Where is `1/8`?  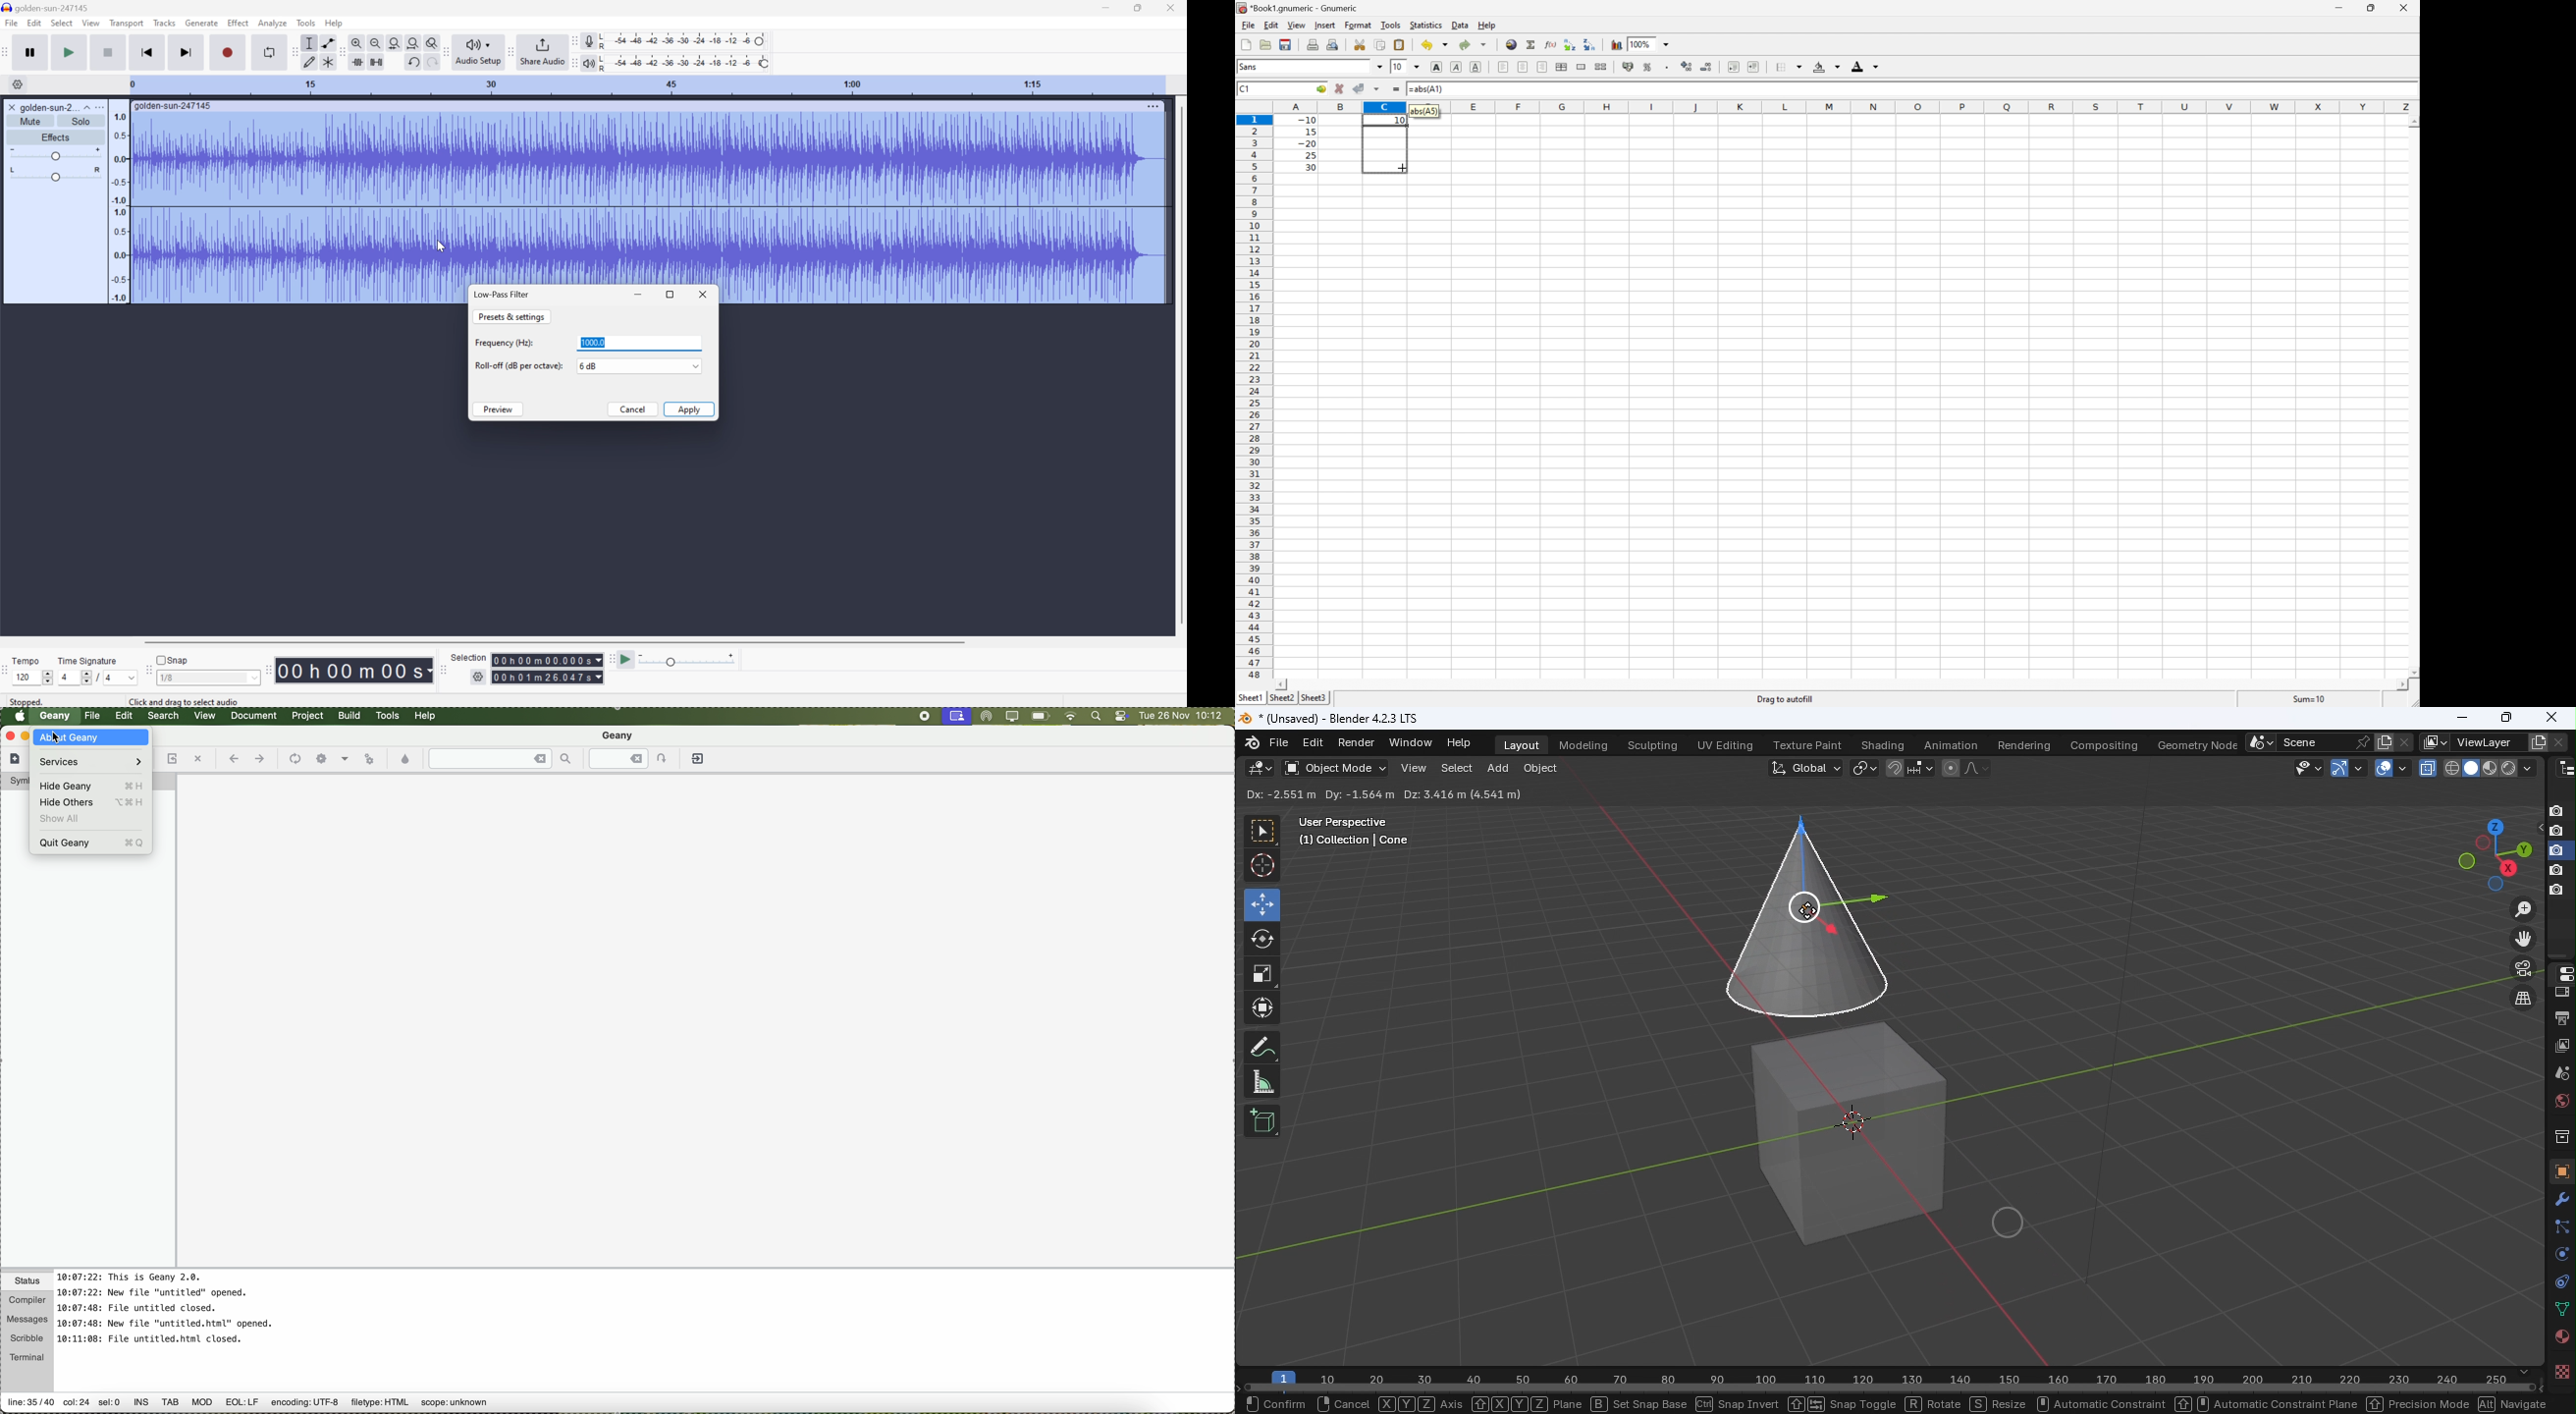 1/8 is located at coordinates (208, 677).